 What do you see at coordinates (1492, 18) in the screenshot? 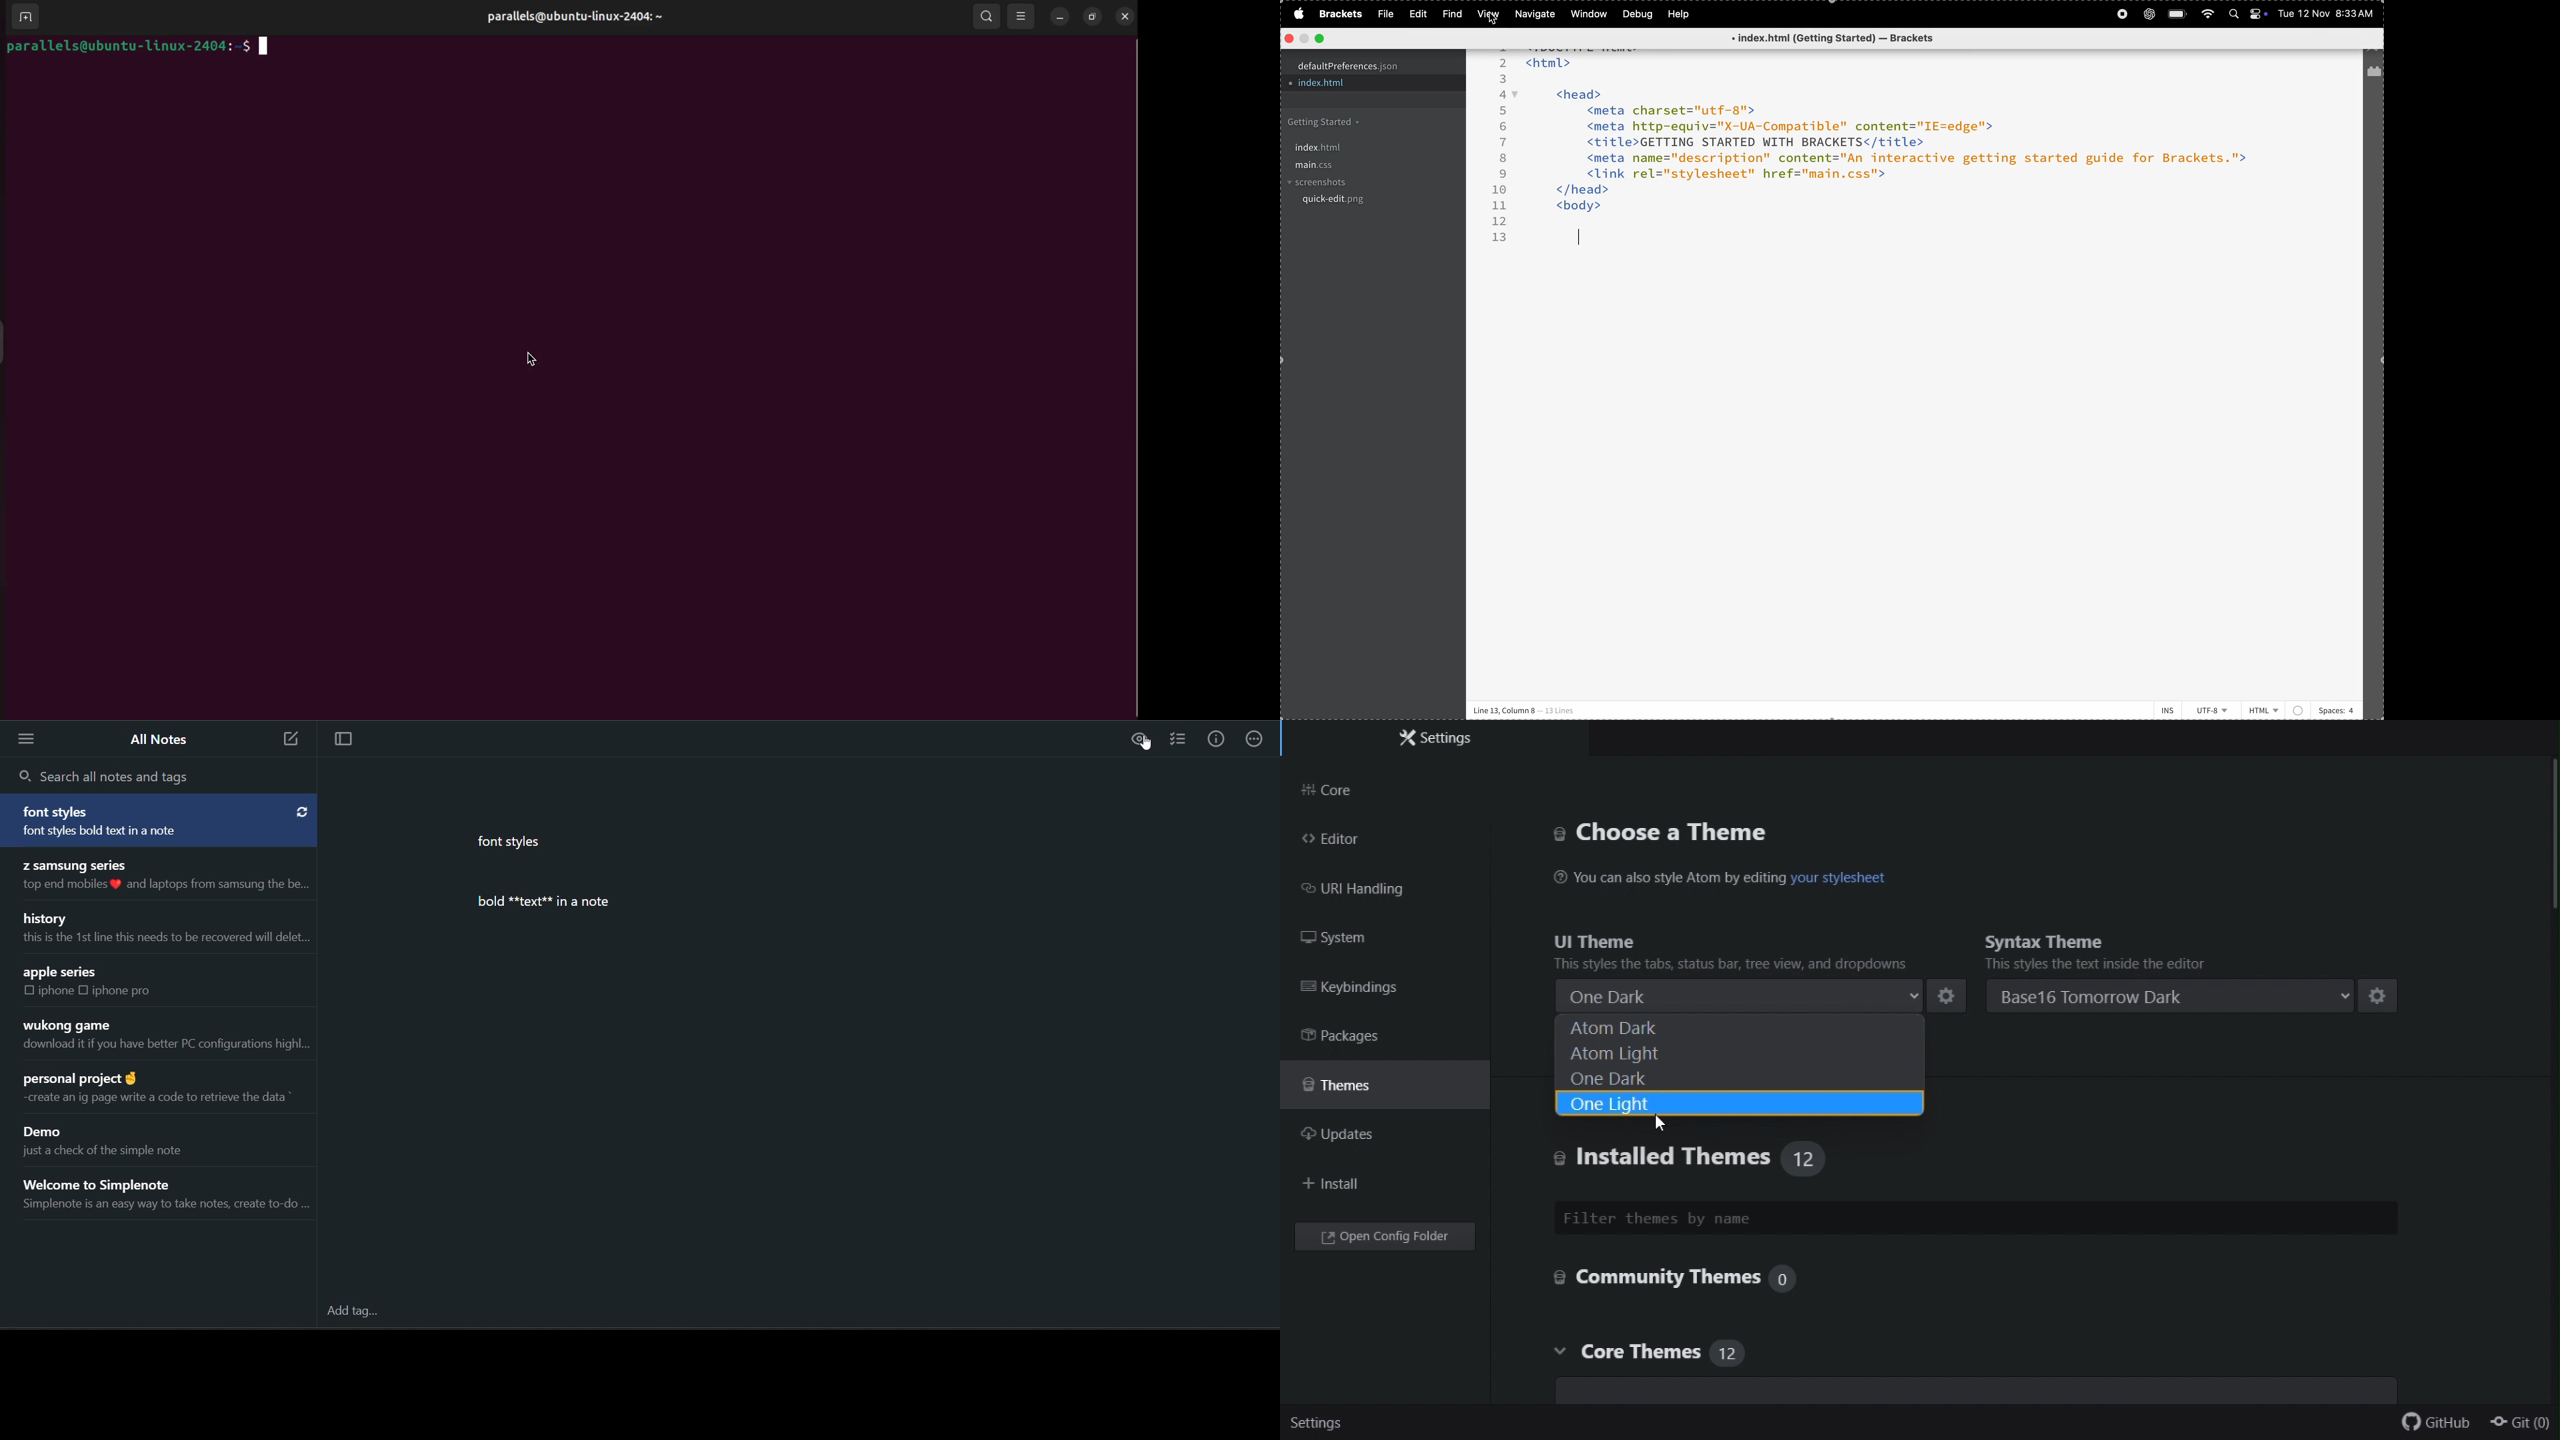
I see `Cursor` at bounding box center [1492, 18].